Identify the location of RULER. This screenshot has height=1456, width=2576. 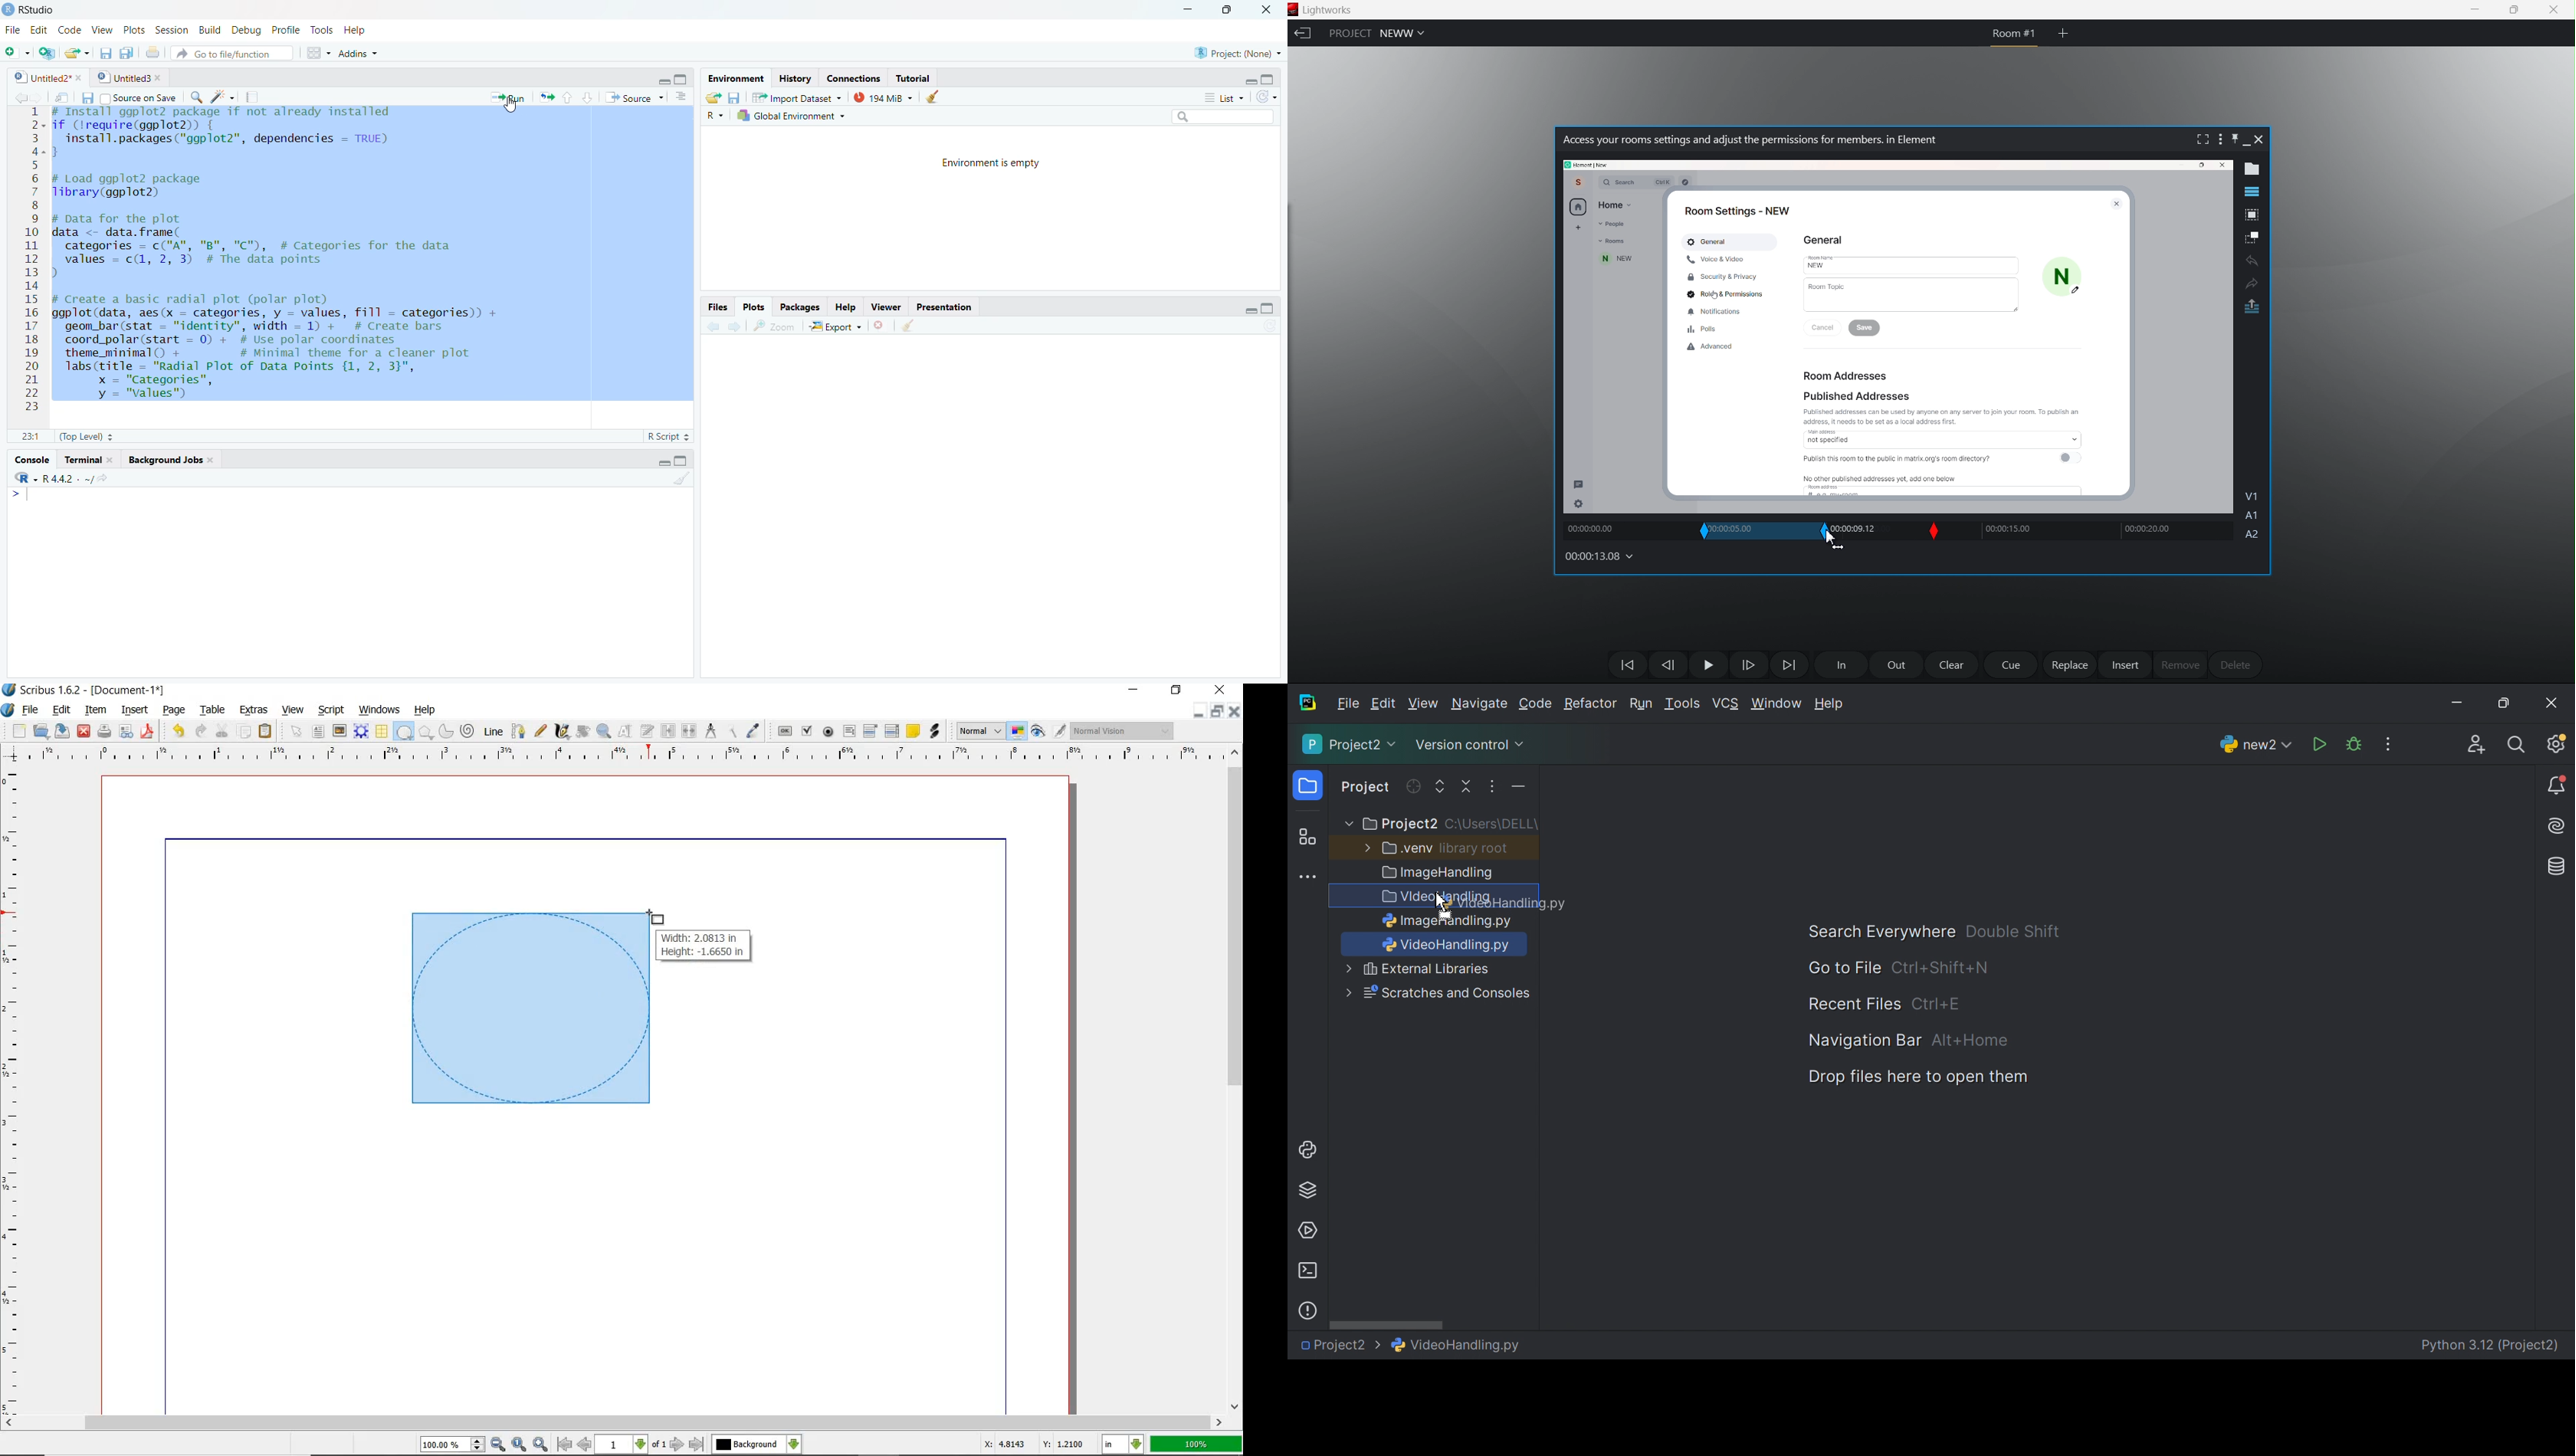
(618, 756).